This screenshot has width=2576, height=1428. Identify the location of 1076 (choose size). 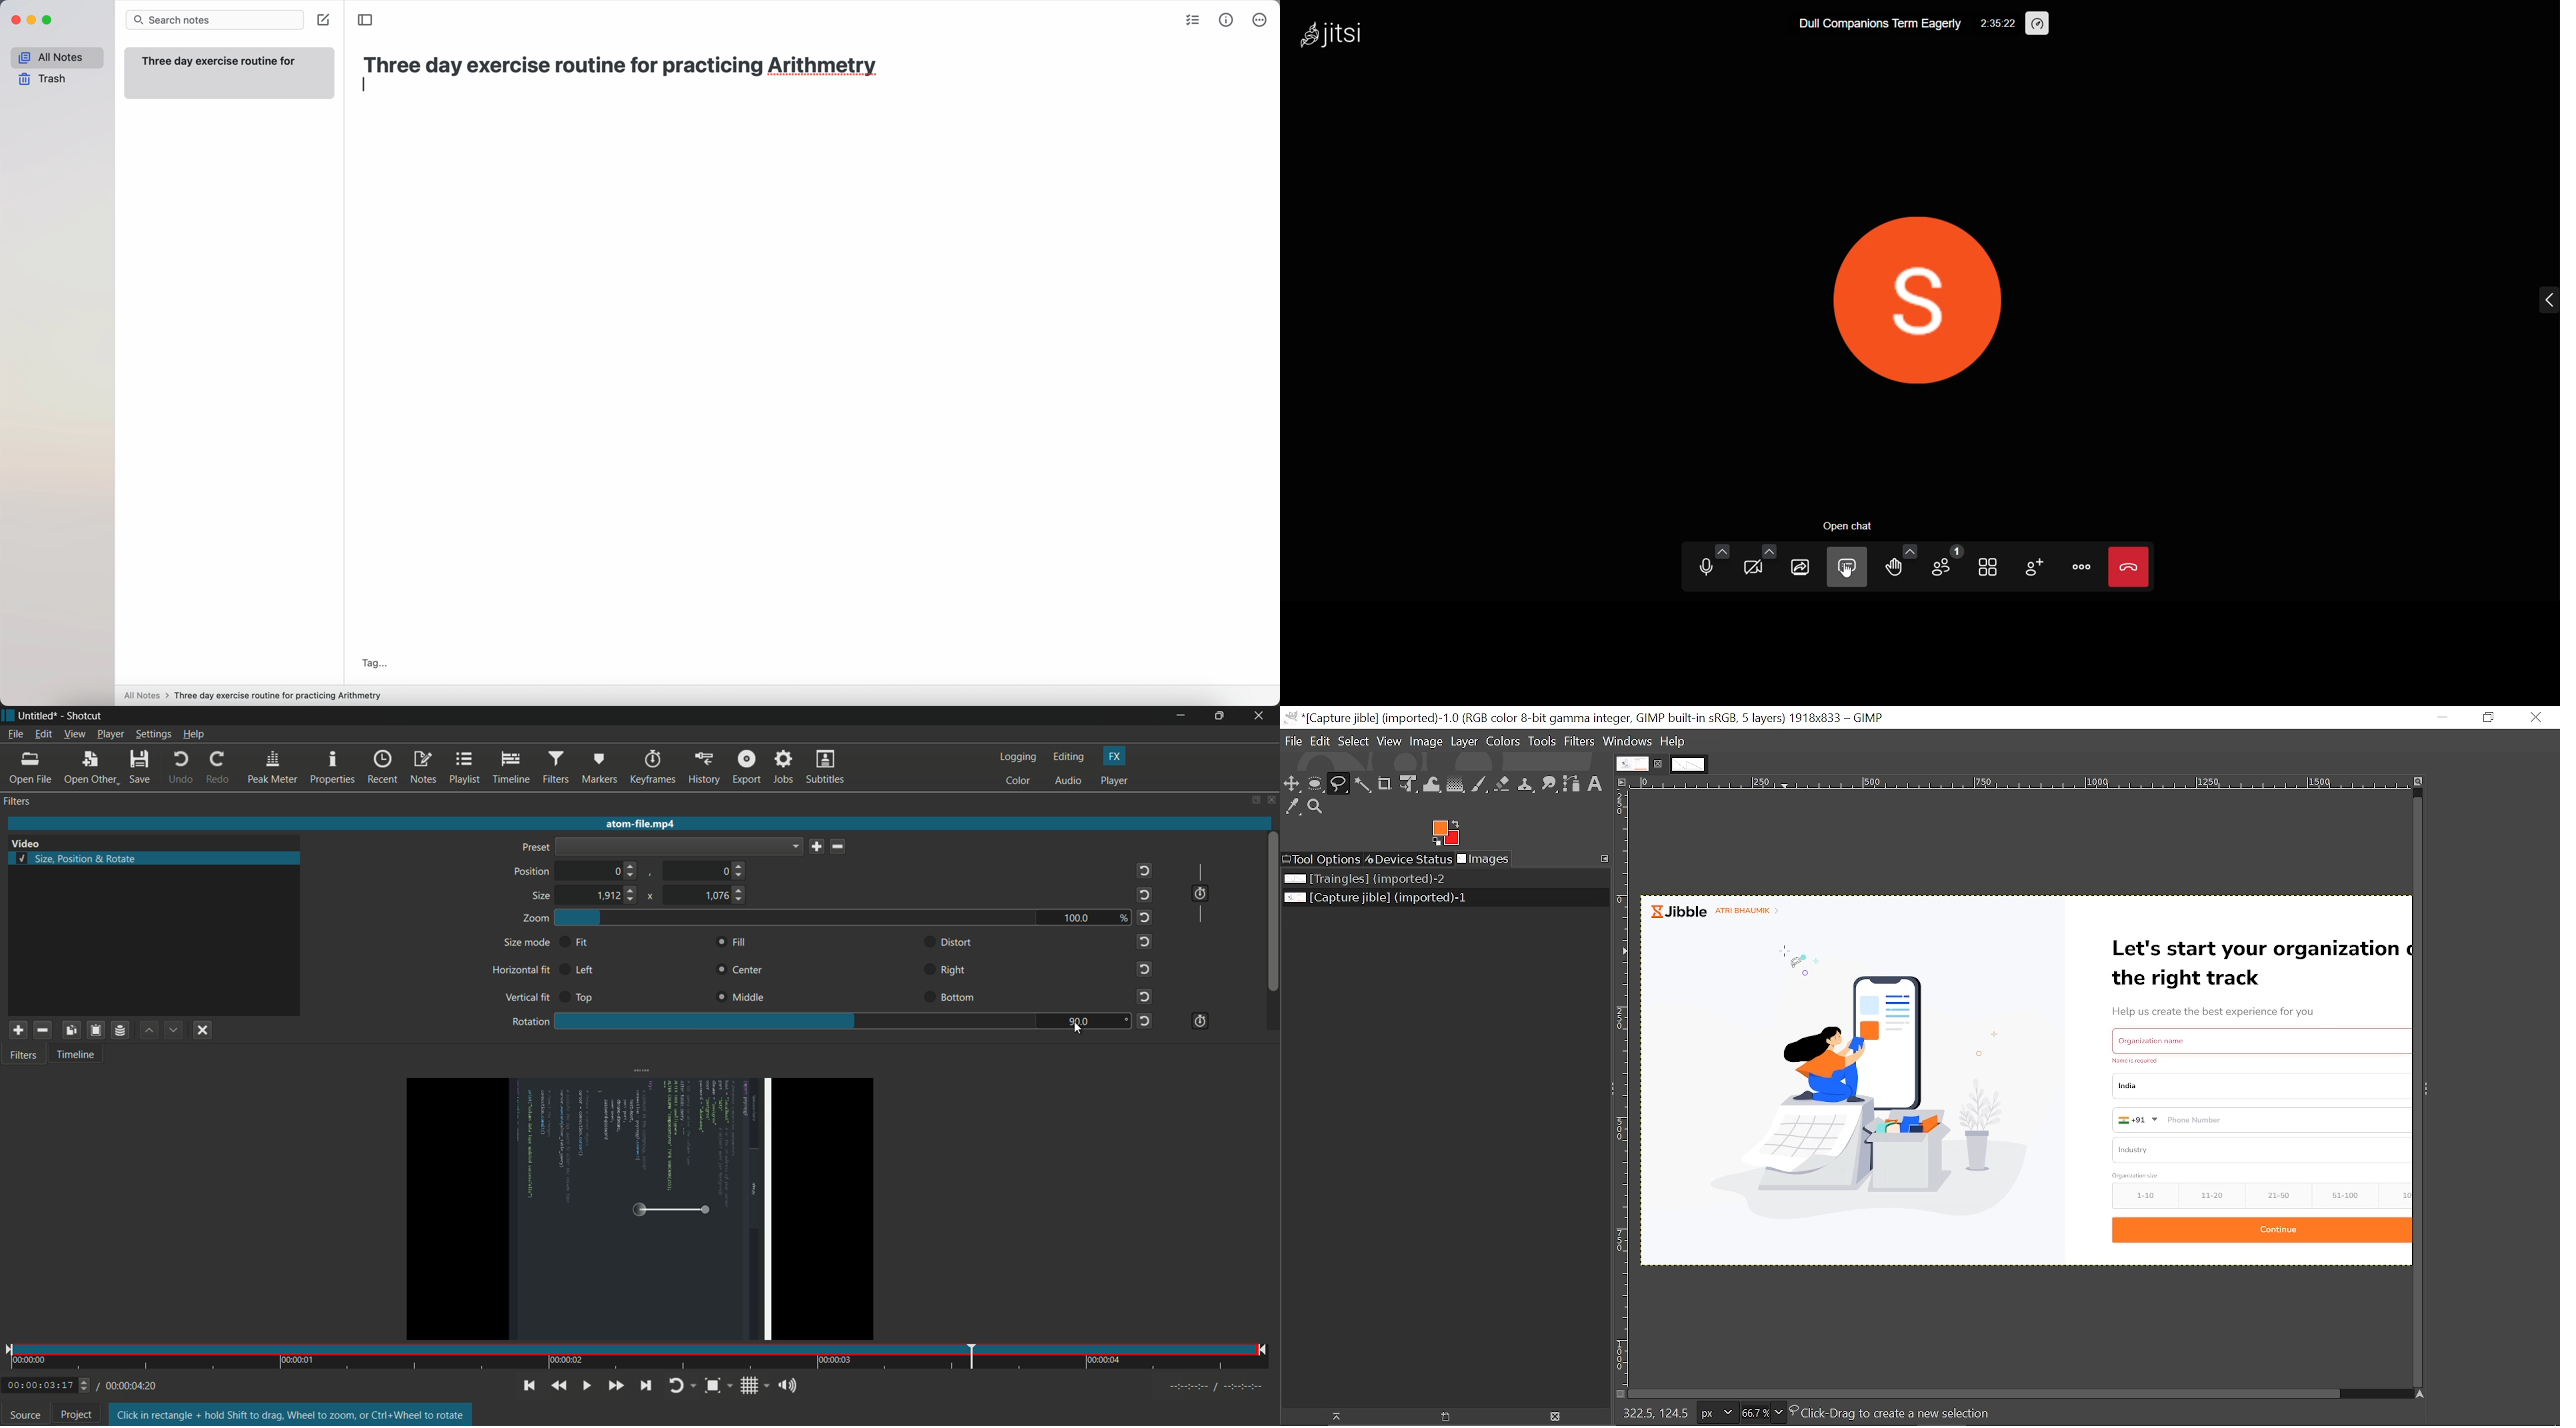
(727, 895).